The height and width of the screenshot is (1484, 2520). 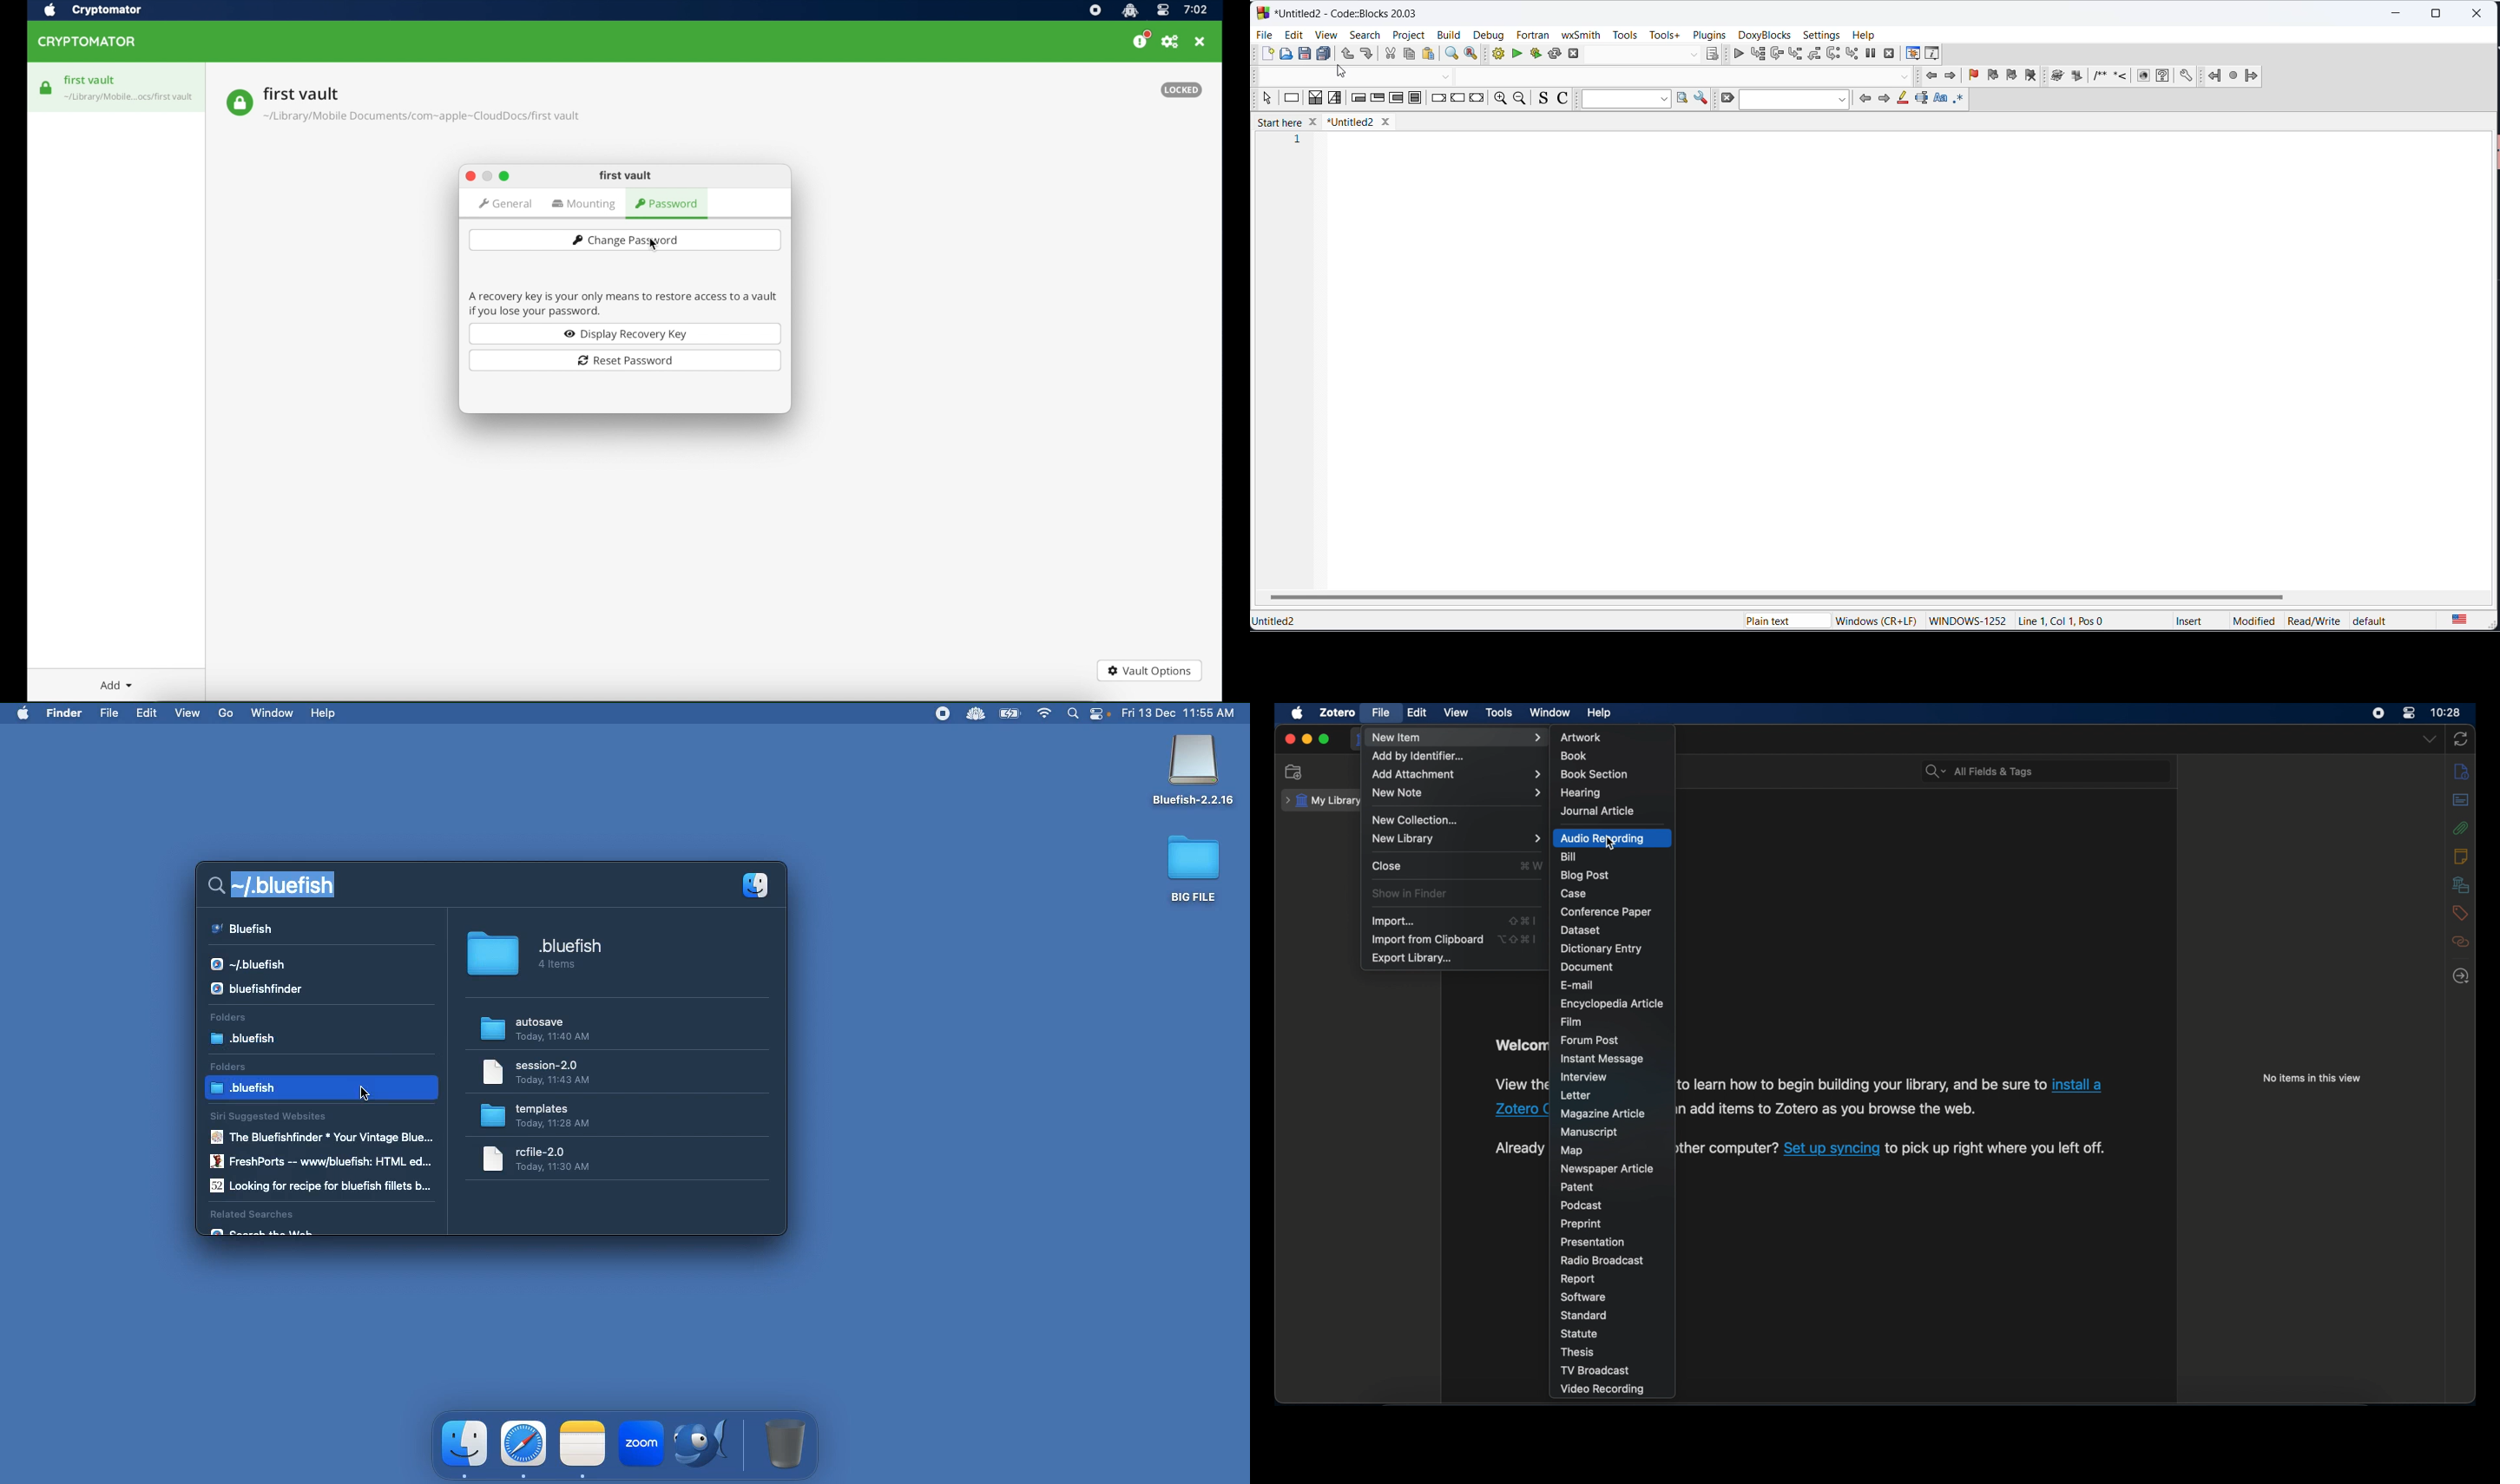 What do you see at coordinates (1458, 101) in the screenshot?
I see `continue instruction` at bounding box center [1458, 101].